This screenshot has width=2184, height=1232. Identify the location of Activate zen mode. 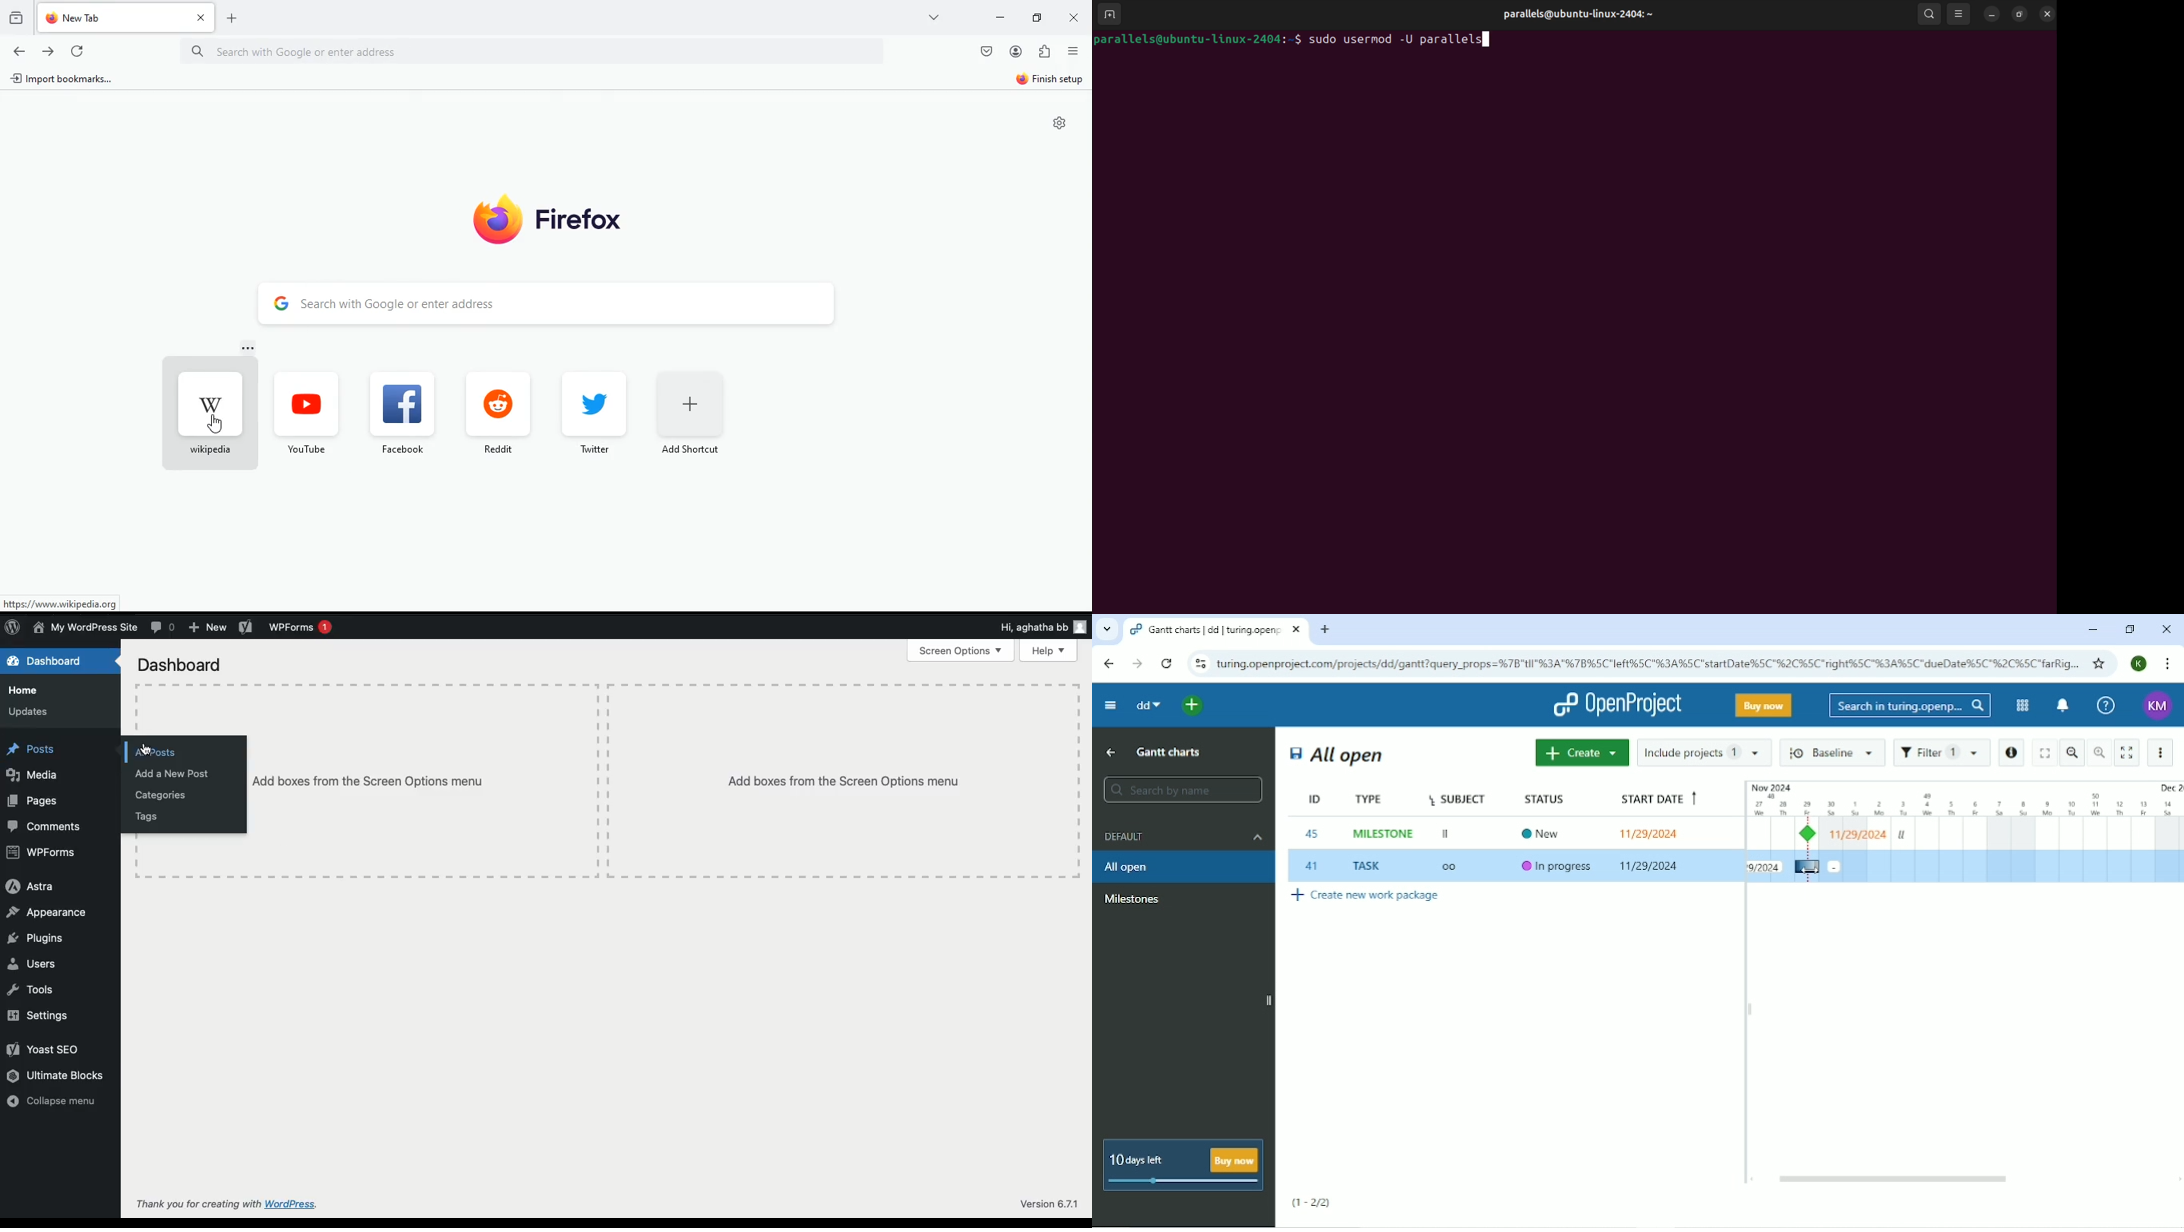
(2127, 753).